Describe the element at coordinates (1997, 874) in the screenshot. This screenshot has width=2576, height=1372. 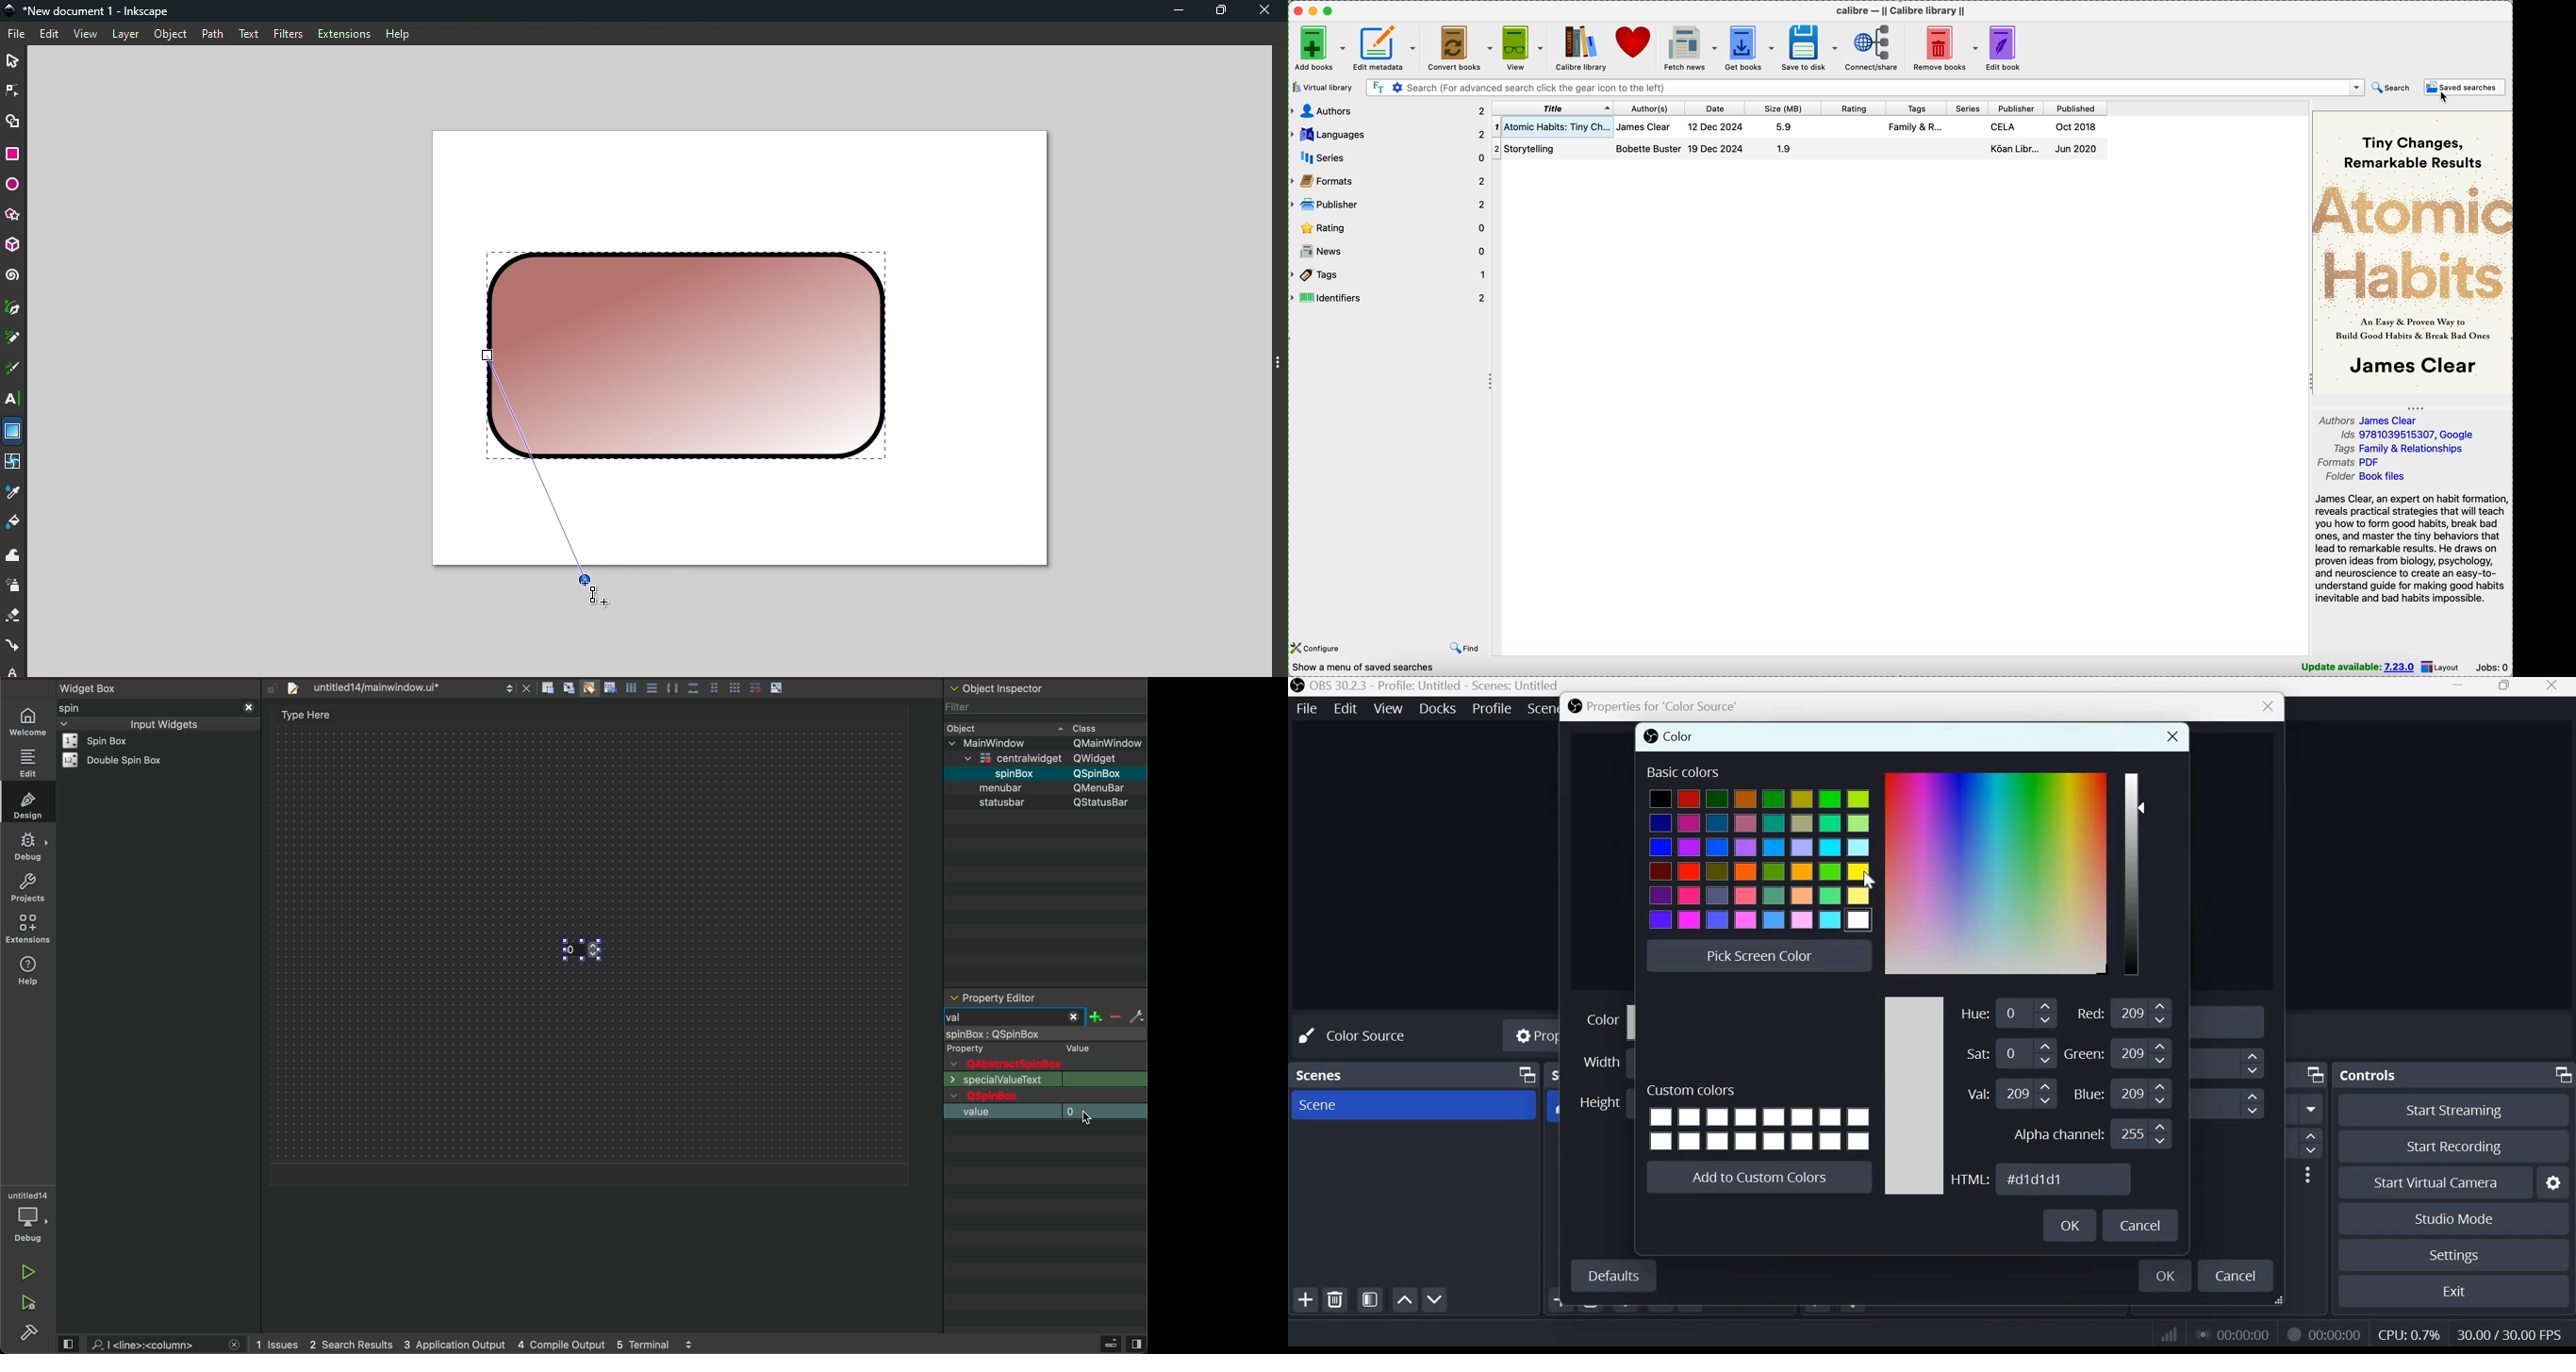
I see `Color Gradient Box` at that location.